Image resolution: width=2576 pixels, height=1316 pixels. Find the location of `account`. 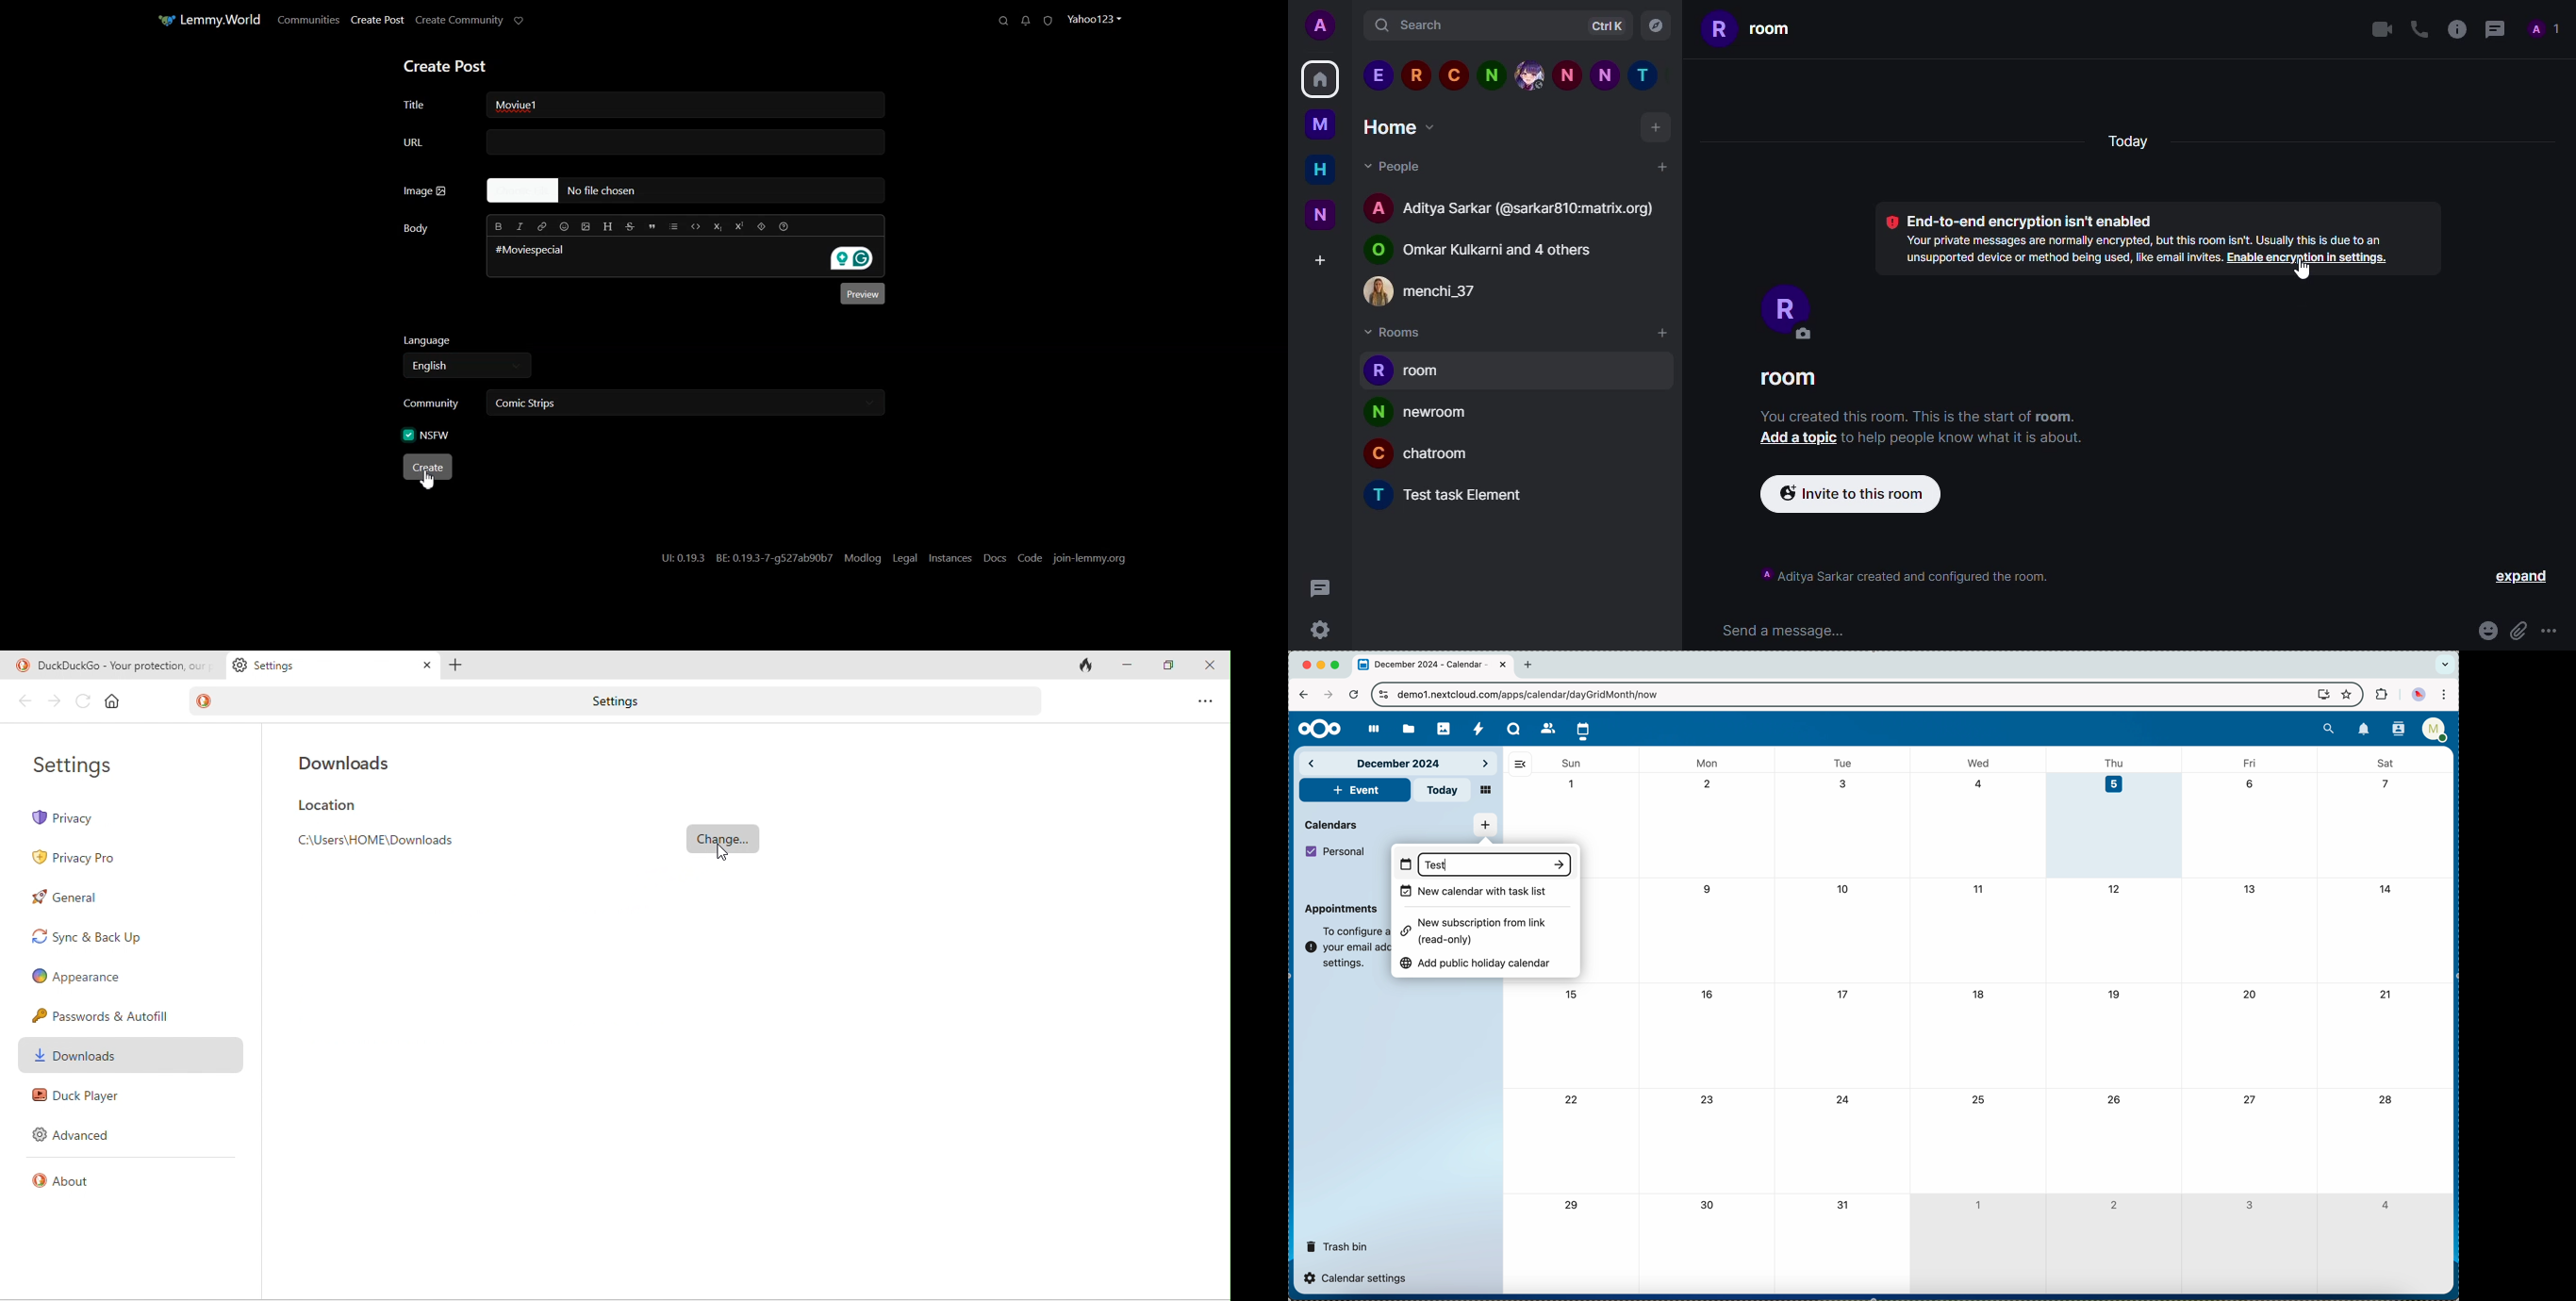

account is located at coordinates (1319, 25).